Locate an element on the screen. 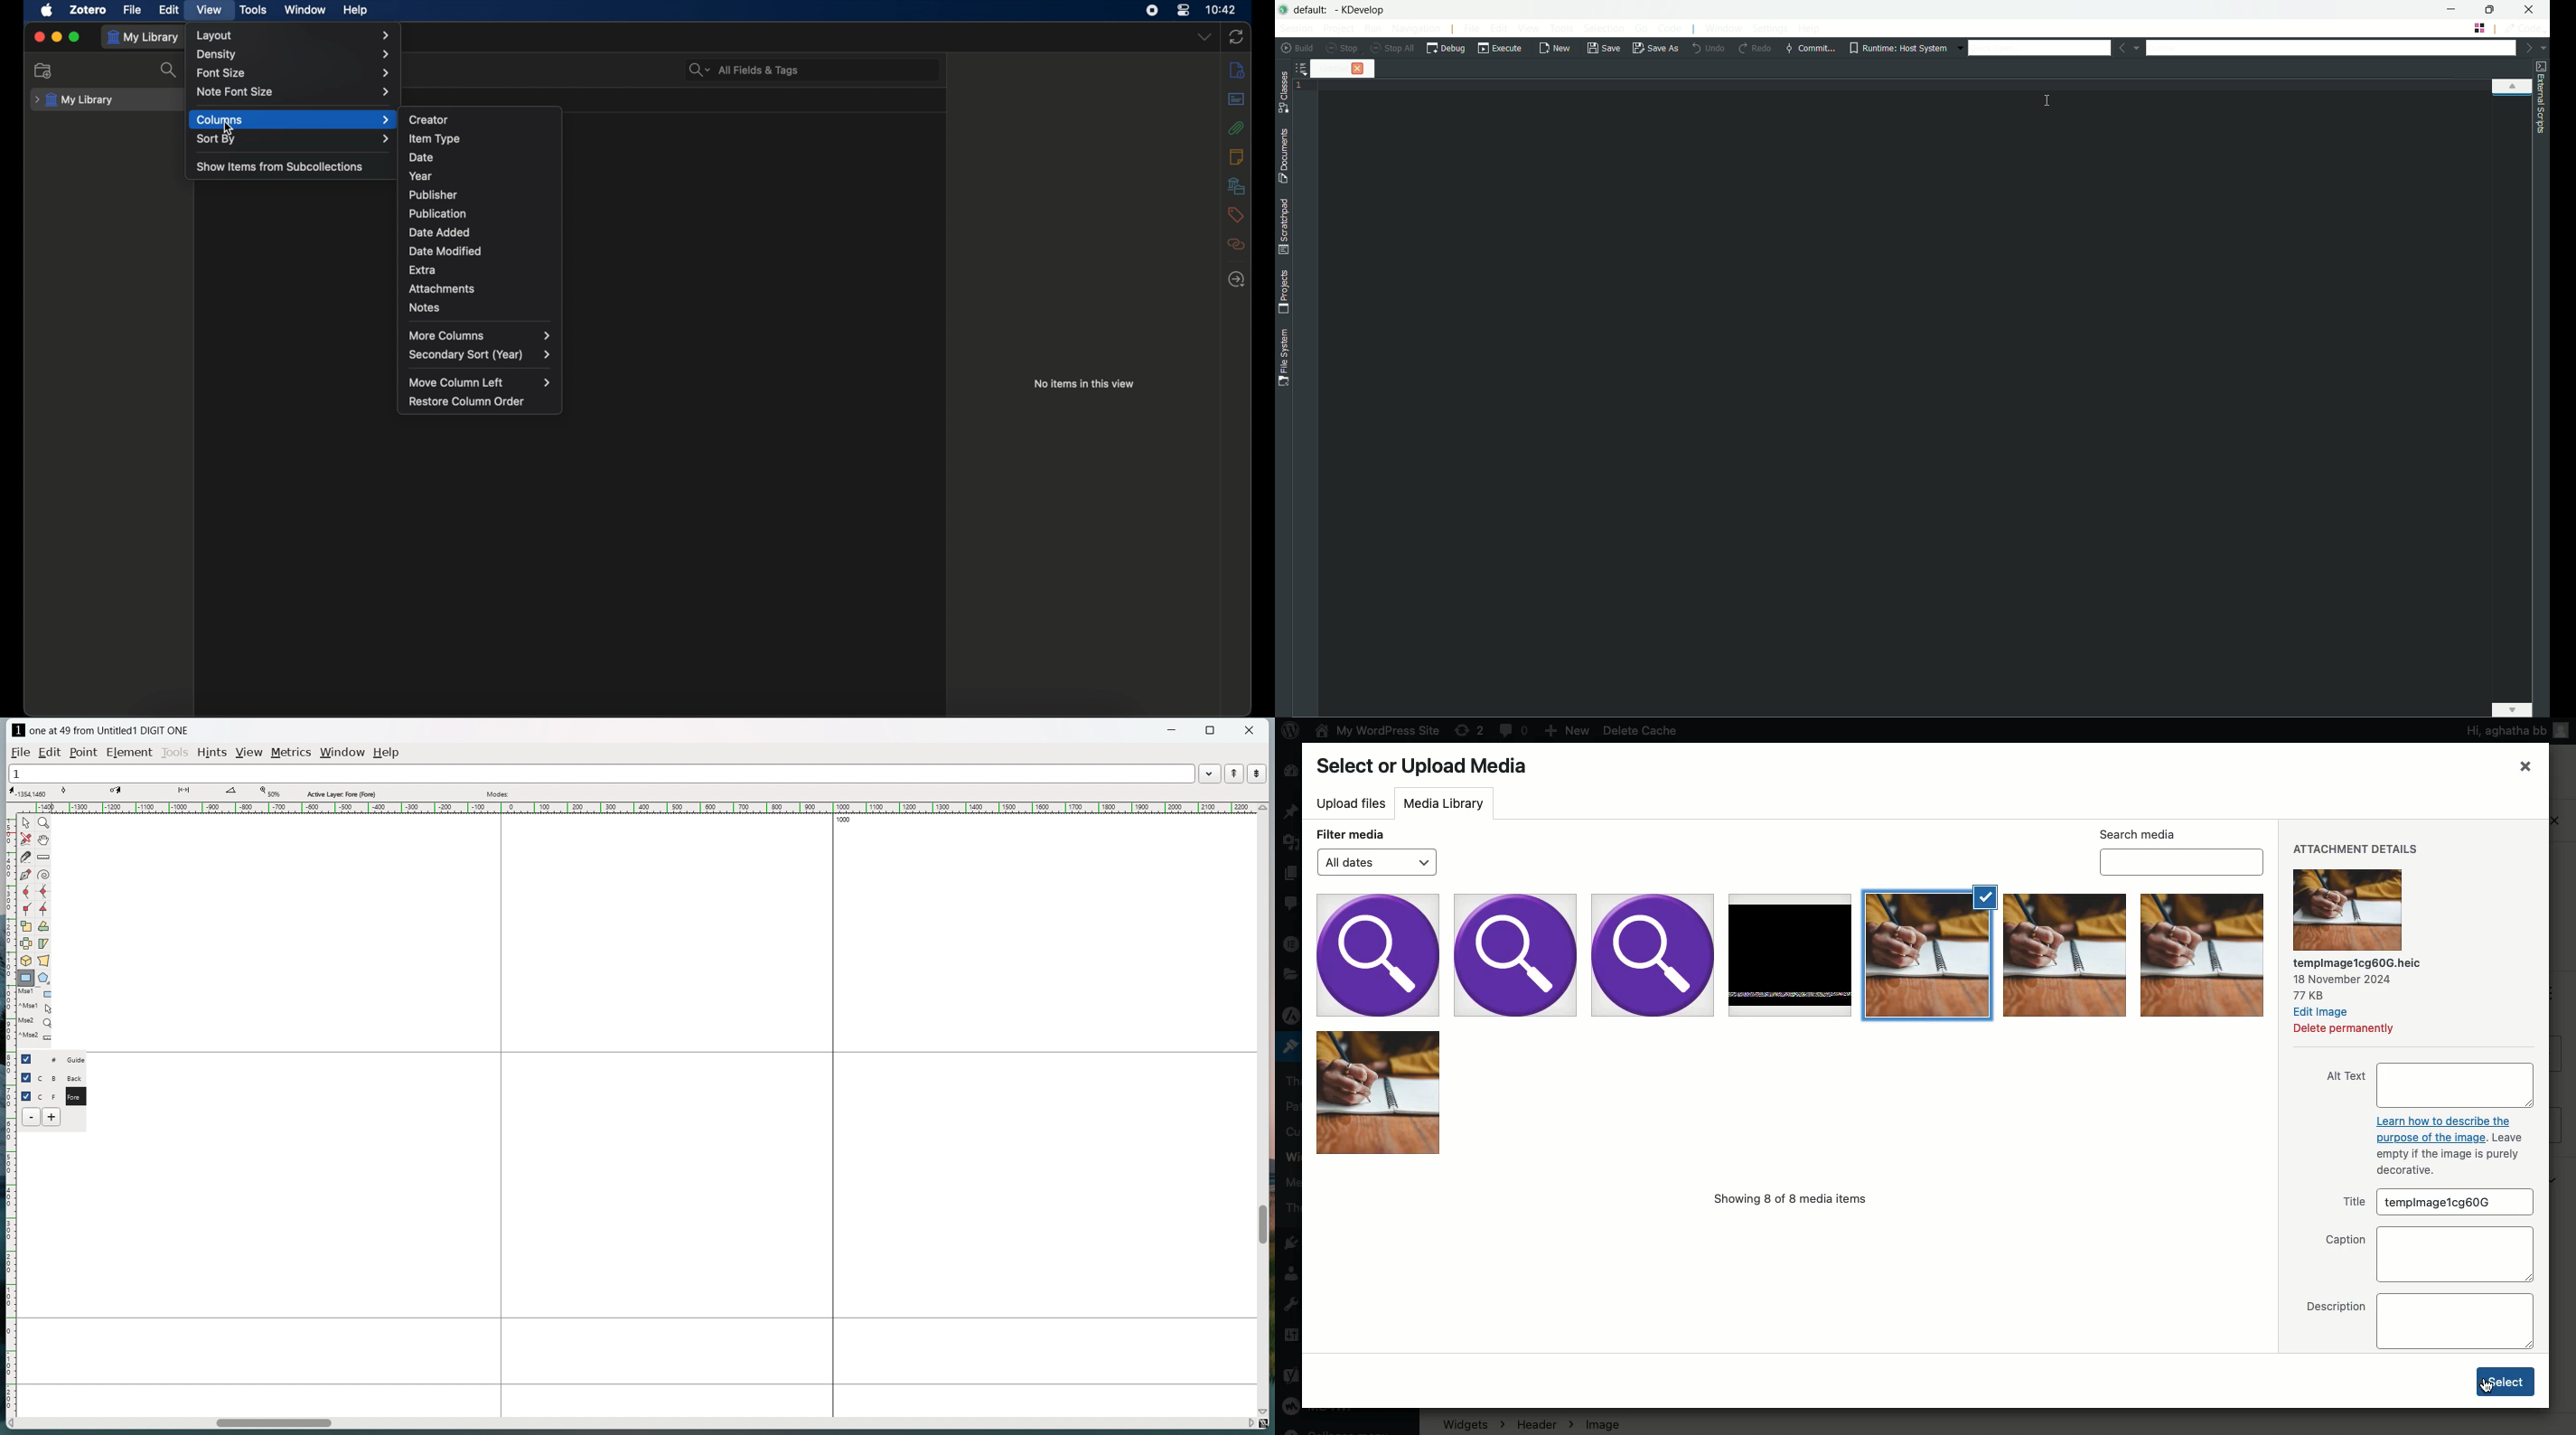 This screenshot has height=1456, width=2576. tools is located at coordinates (175, 753).